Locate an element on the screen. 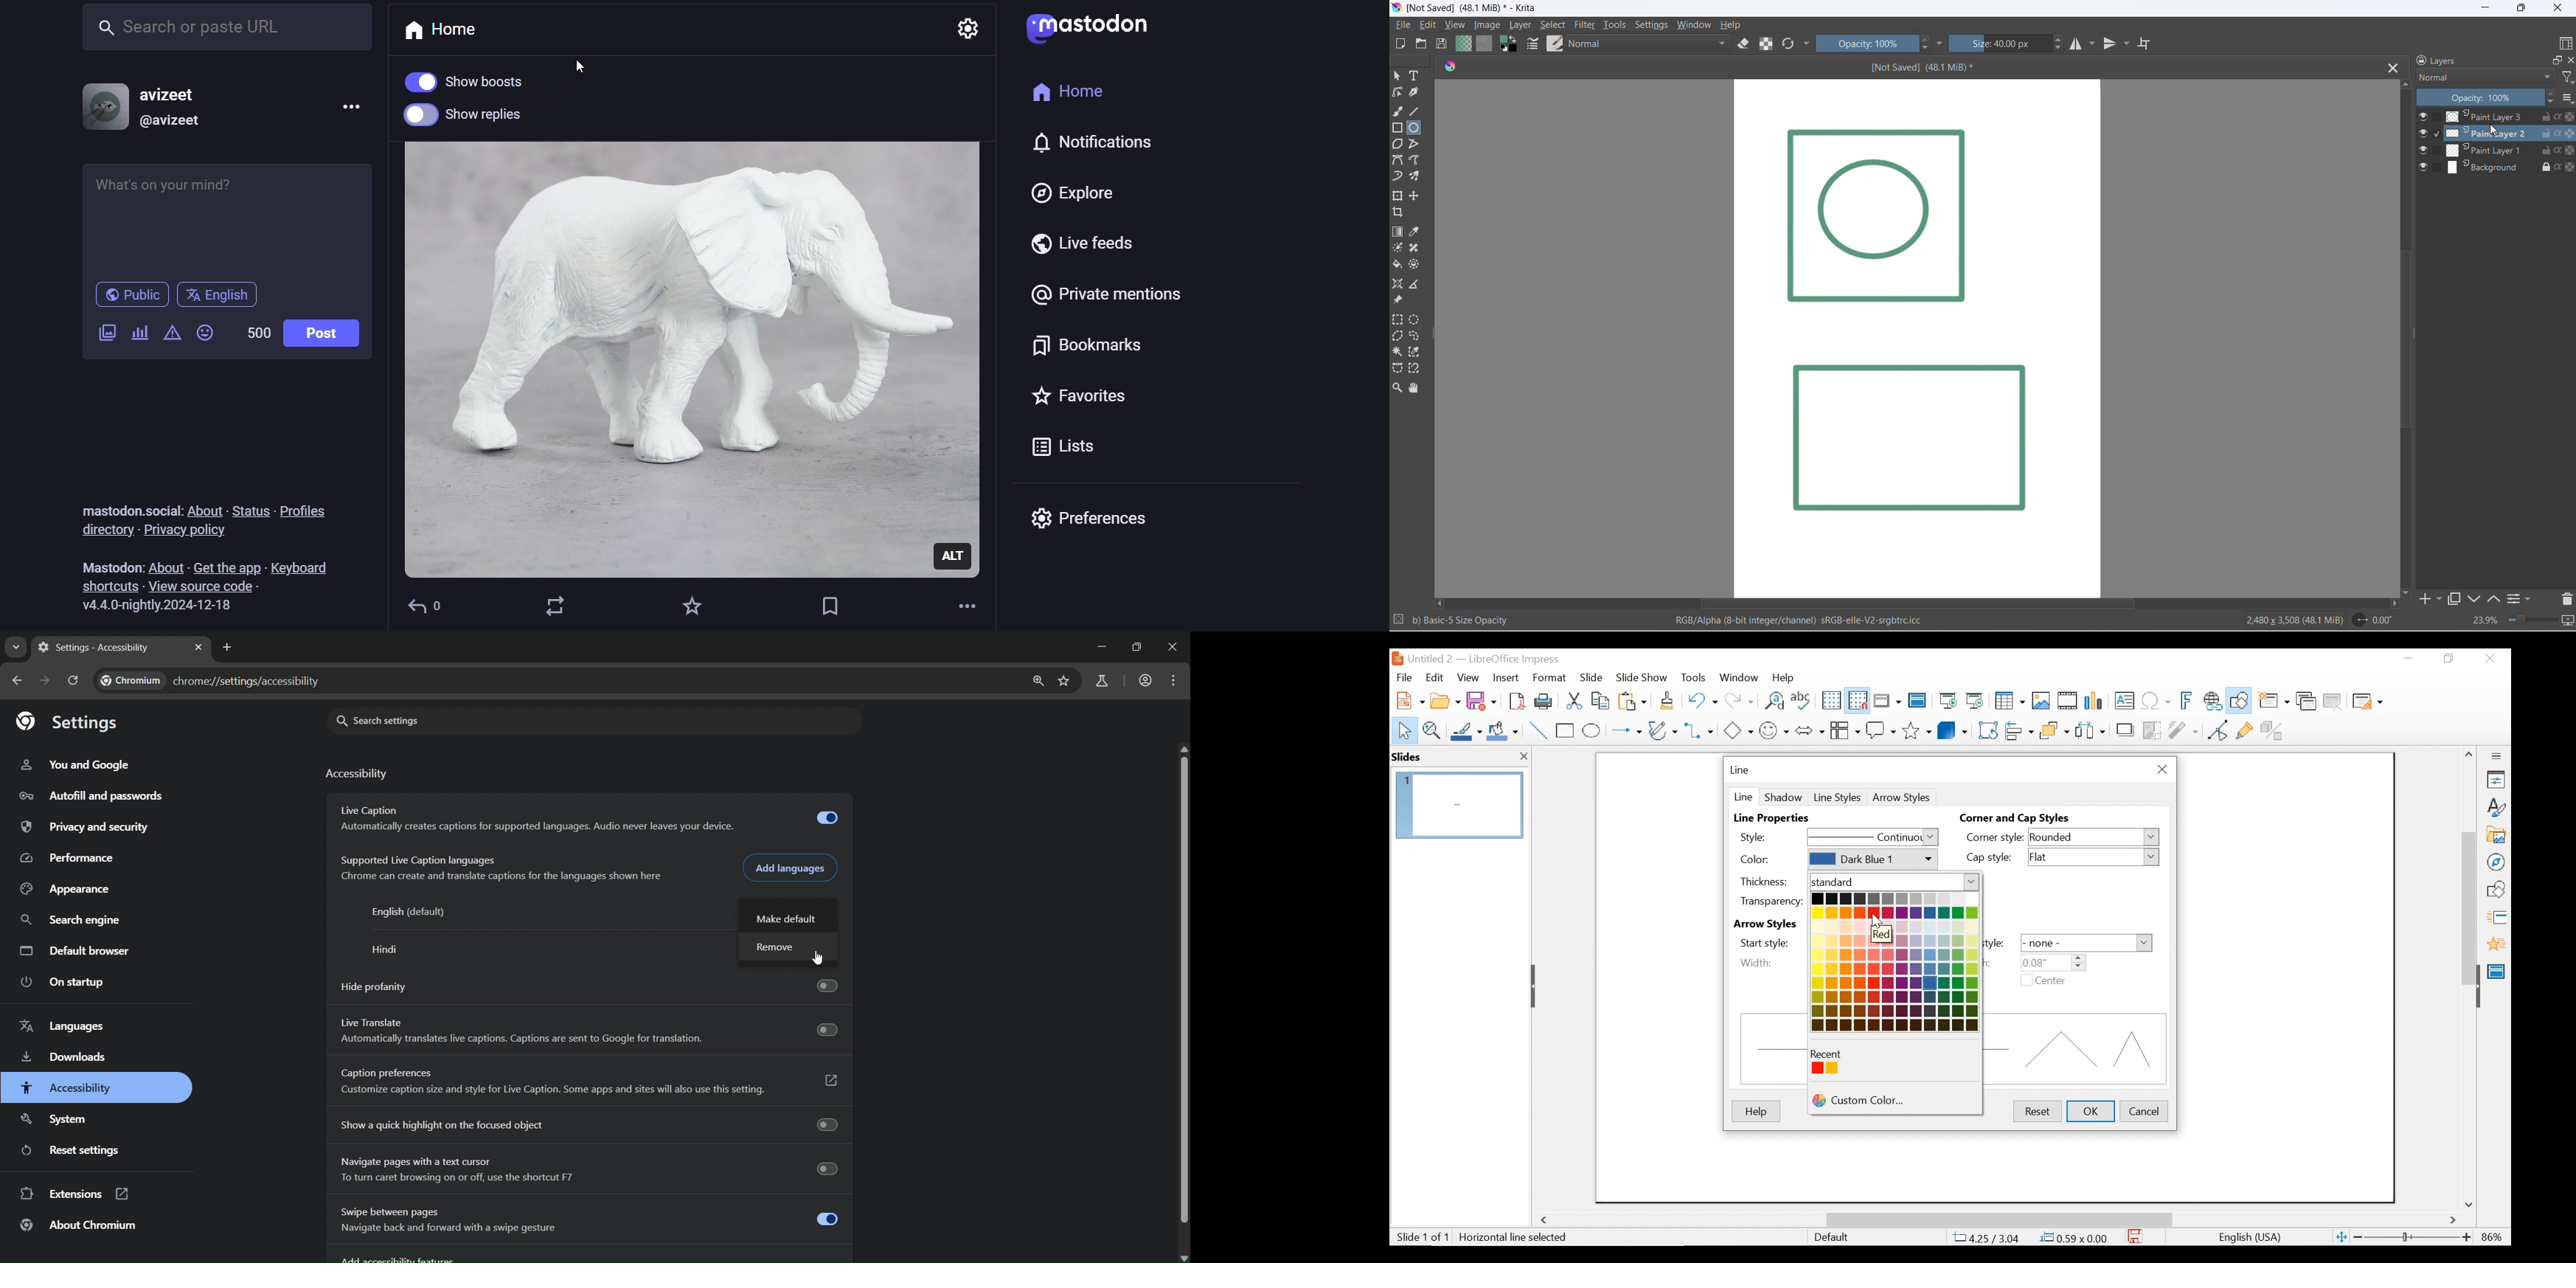 The height and width of the screenshot is (1288, 2576). Reset is located at coordinates (2036, 1111).